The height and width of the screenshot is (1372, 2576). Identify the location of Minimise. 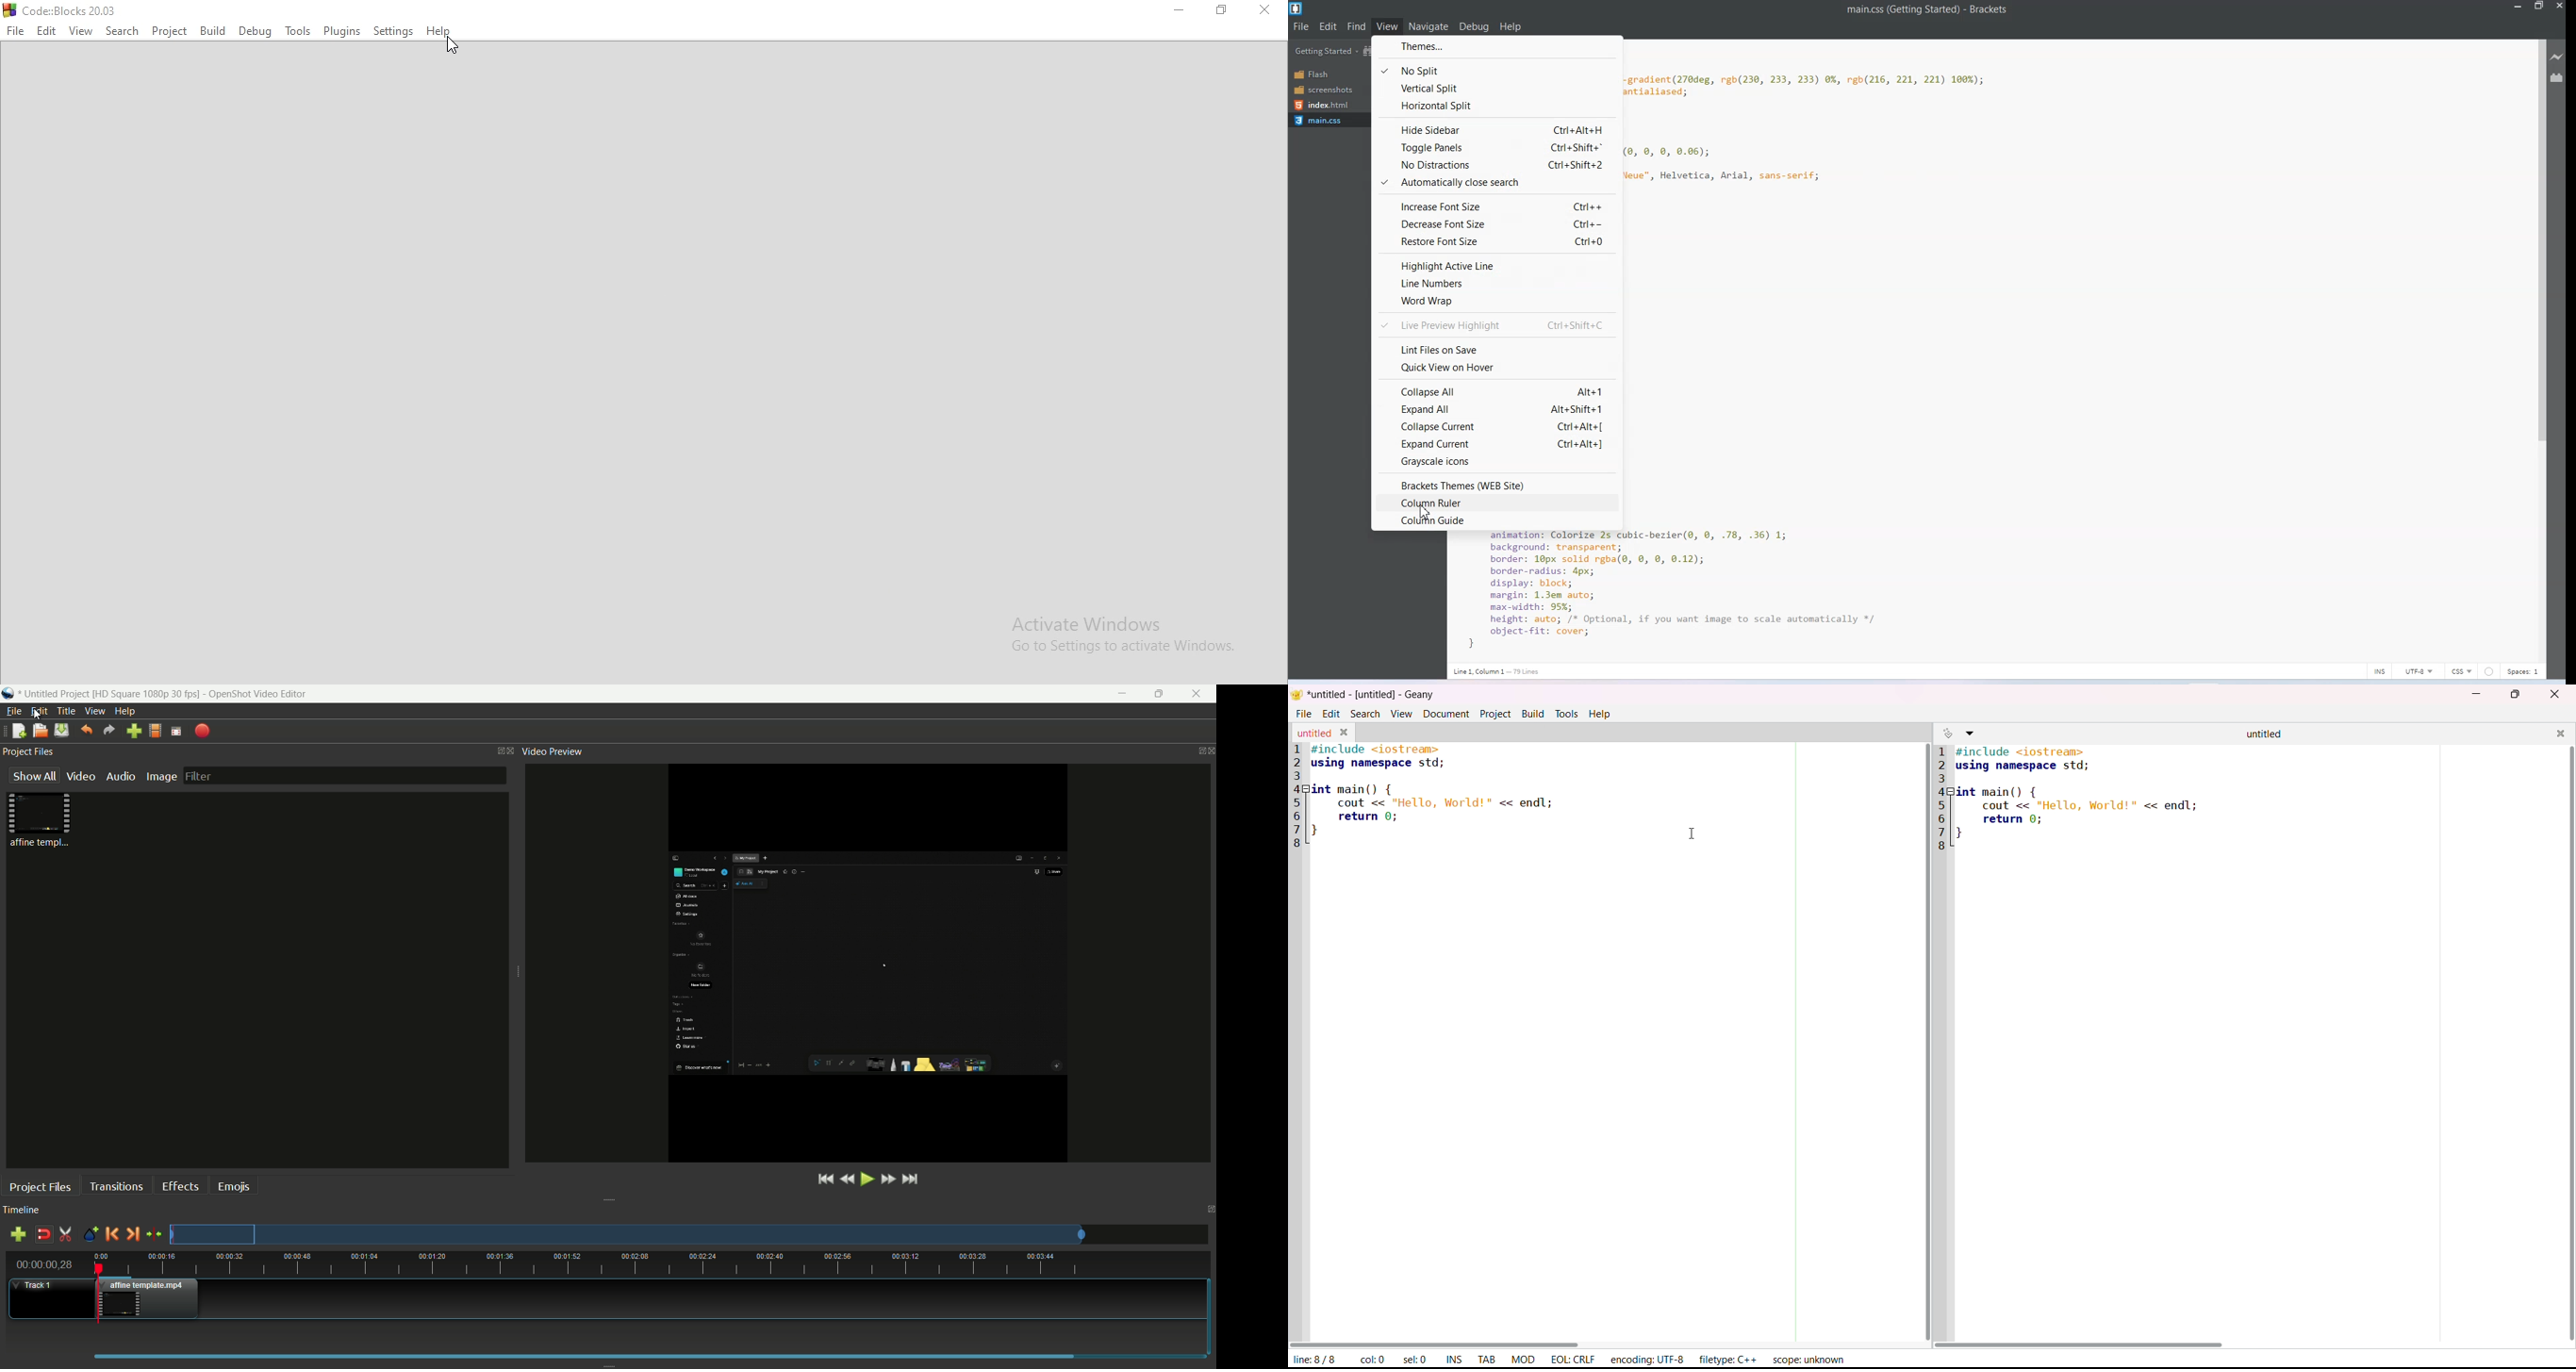
(1177, 11).